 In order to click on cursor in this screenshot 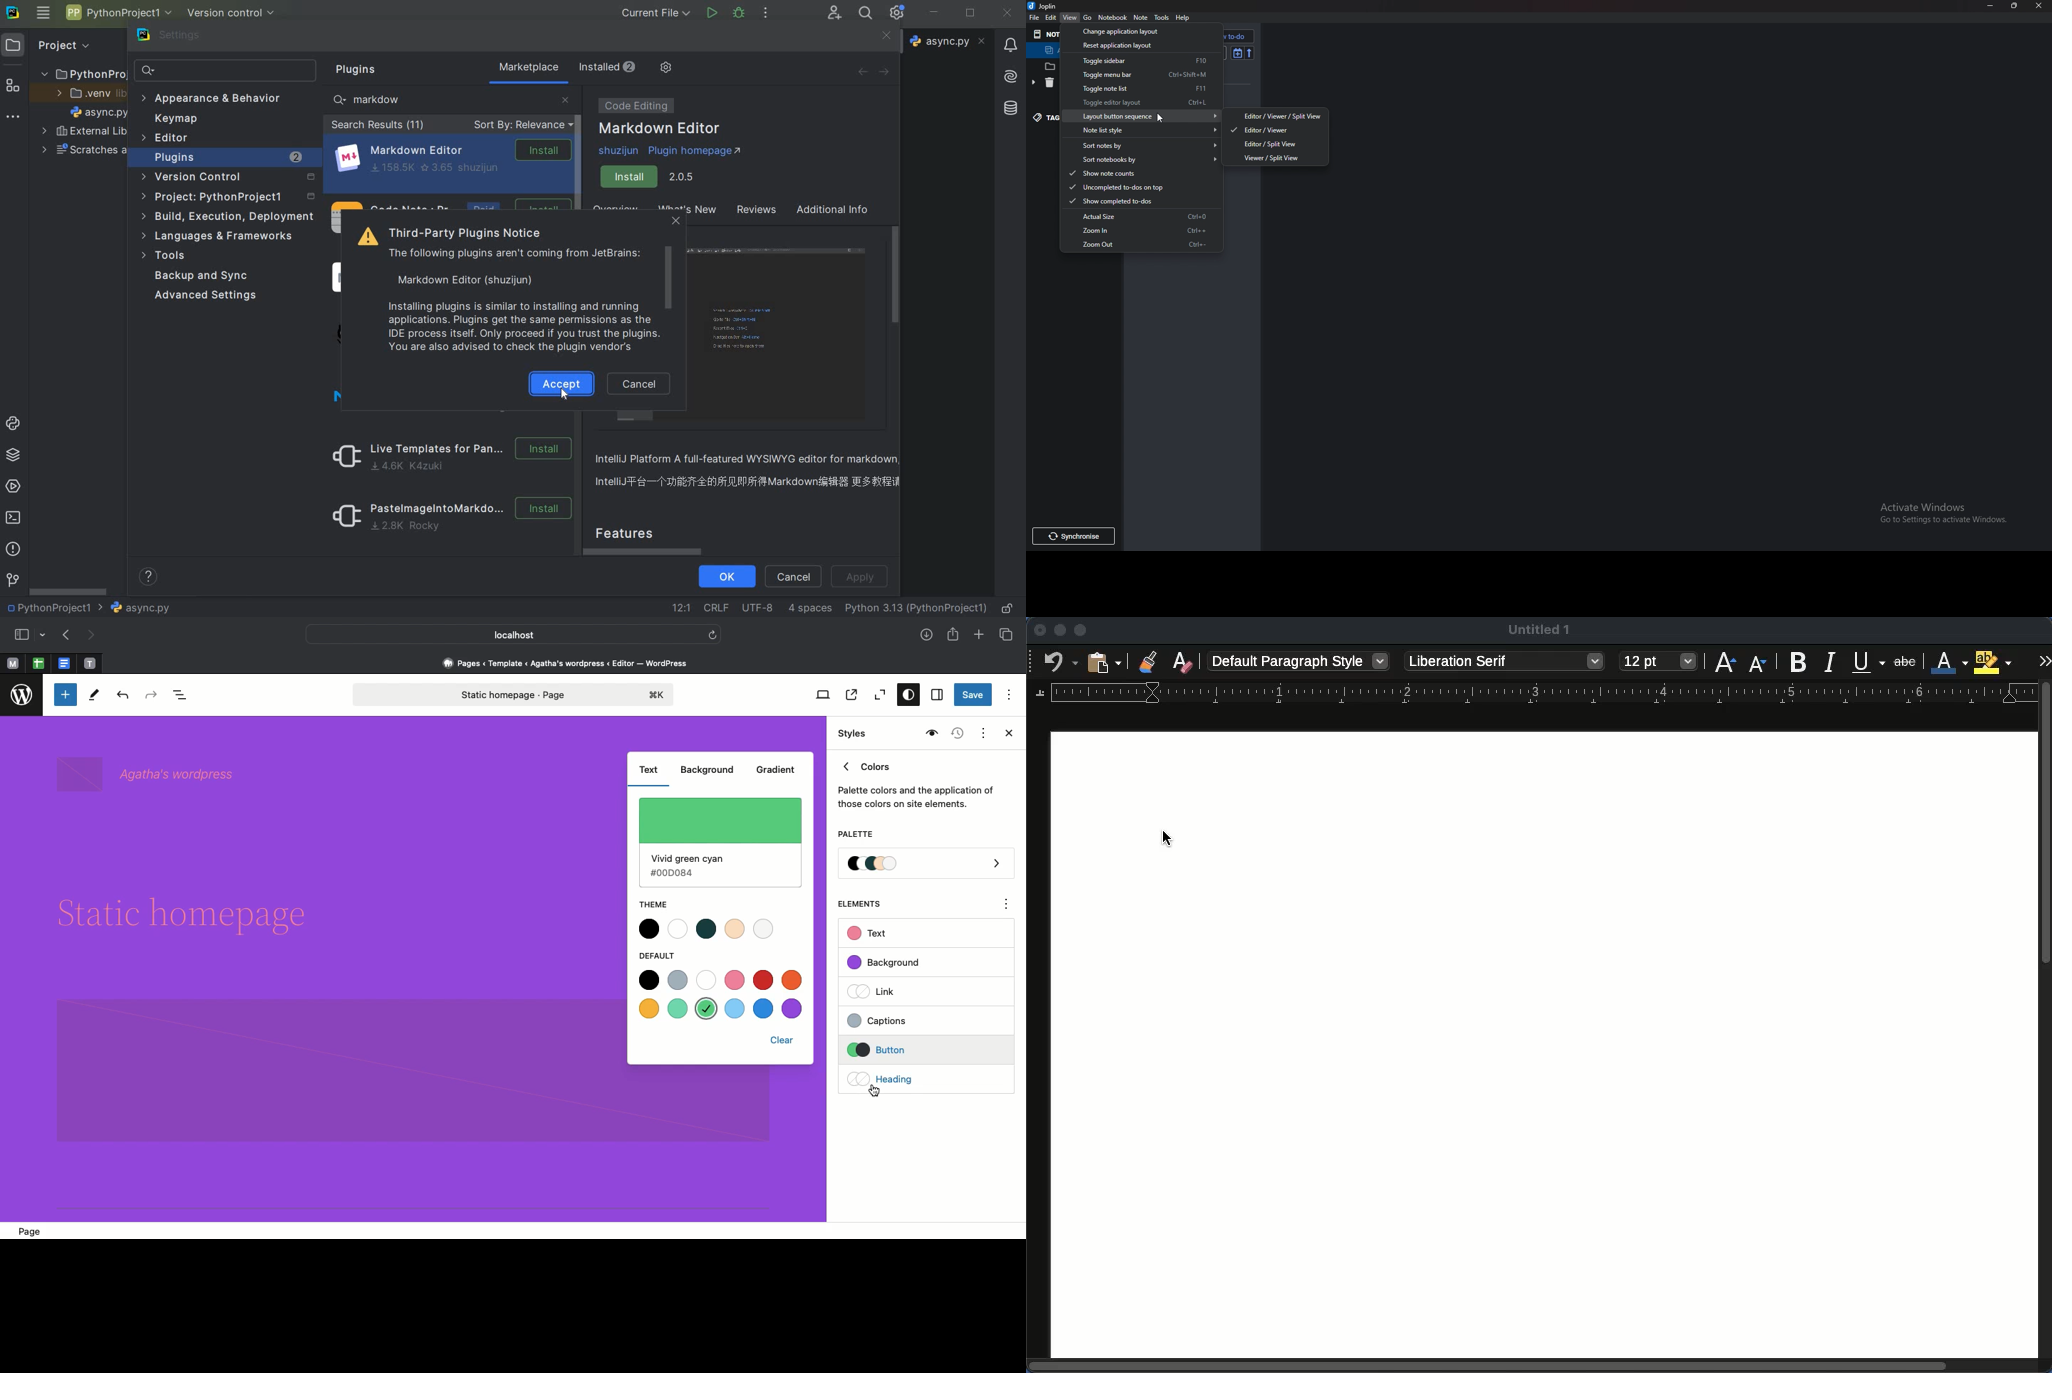, I will do `click(564, 395)`.